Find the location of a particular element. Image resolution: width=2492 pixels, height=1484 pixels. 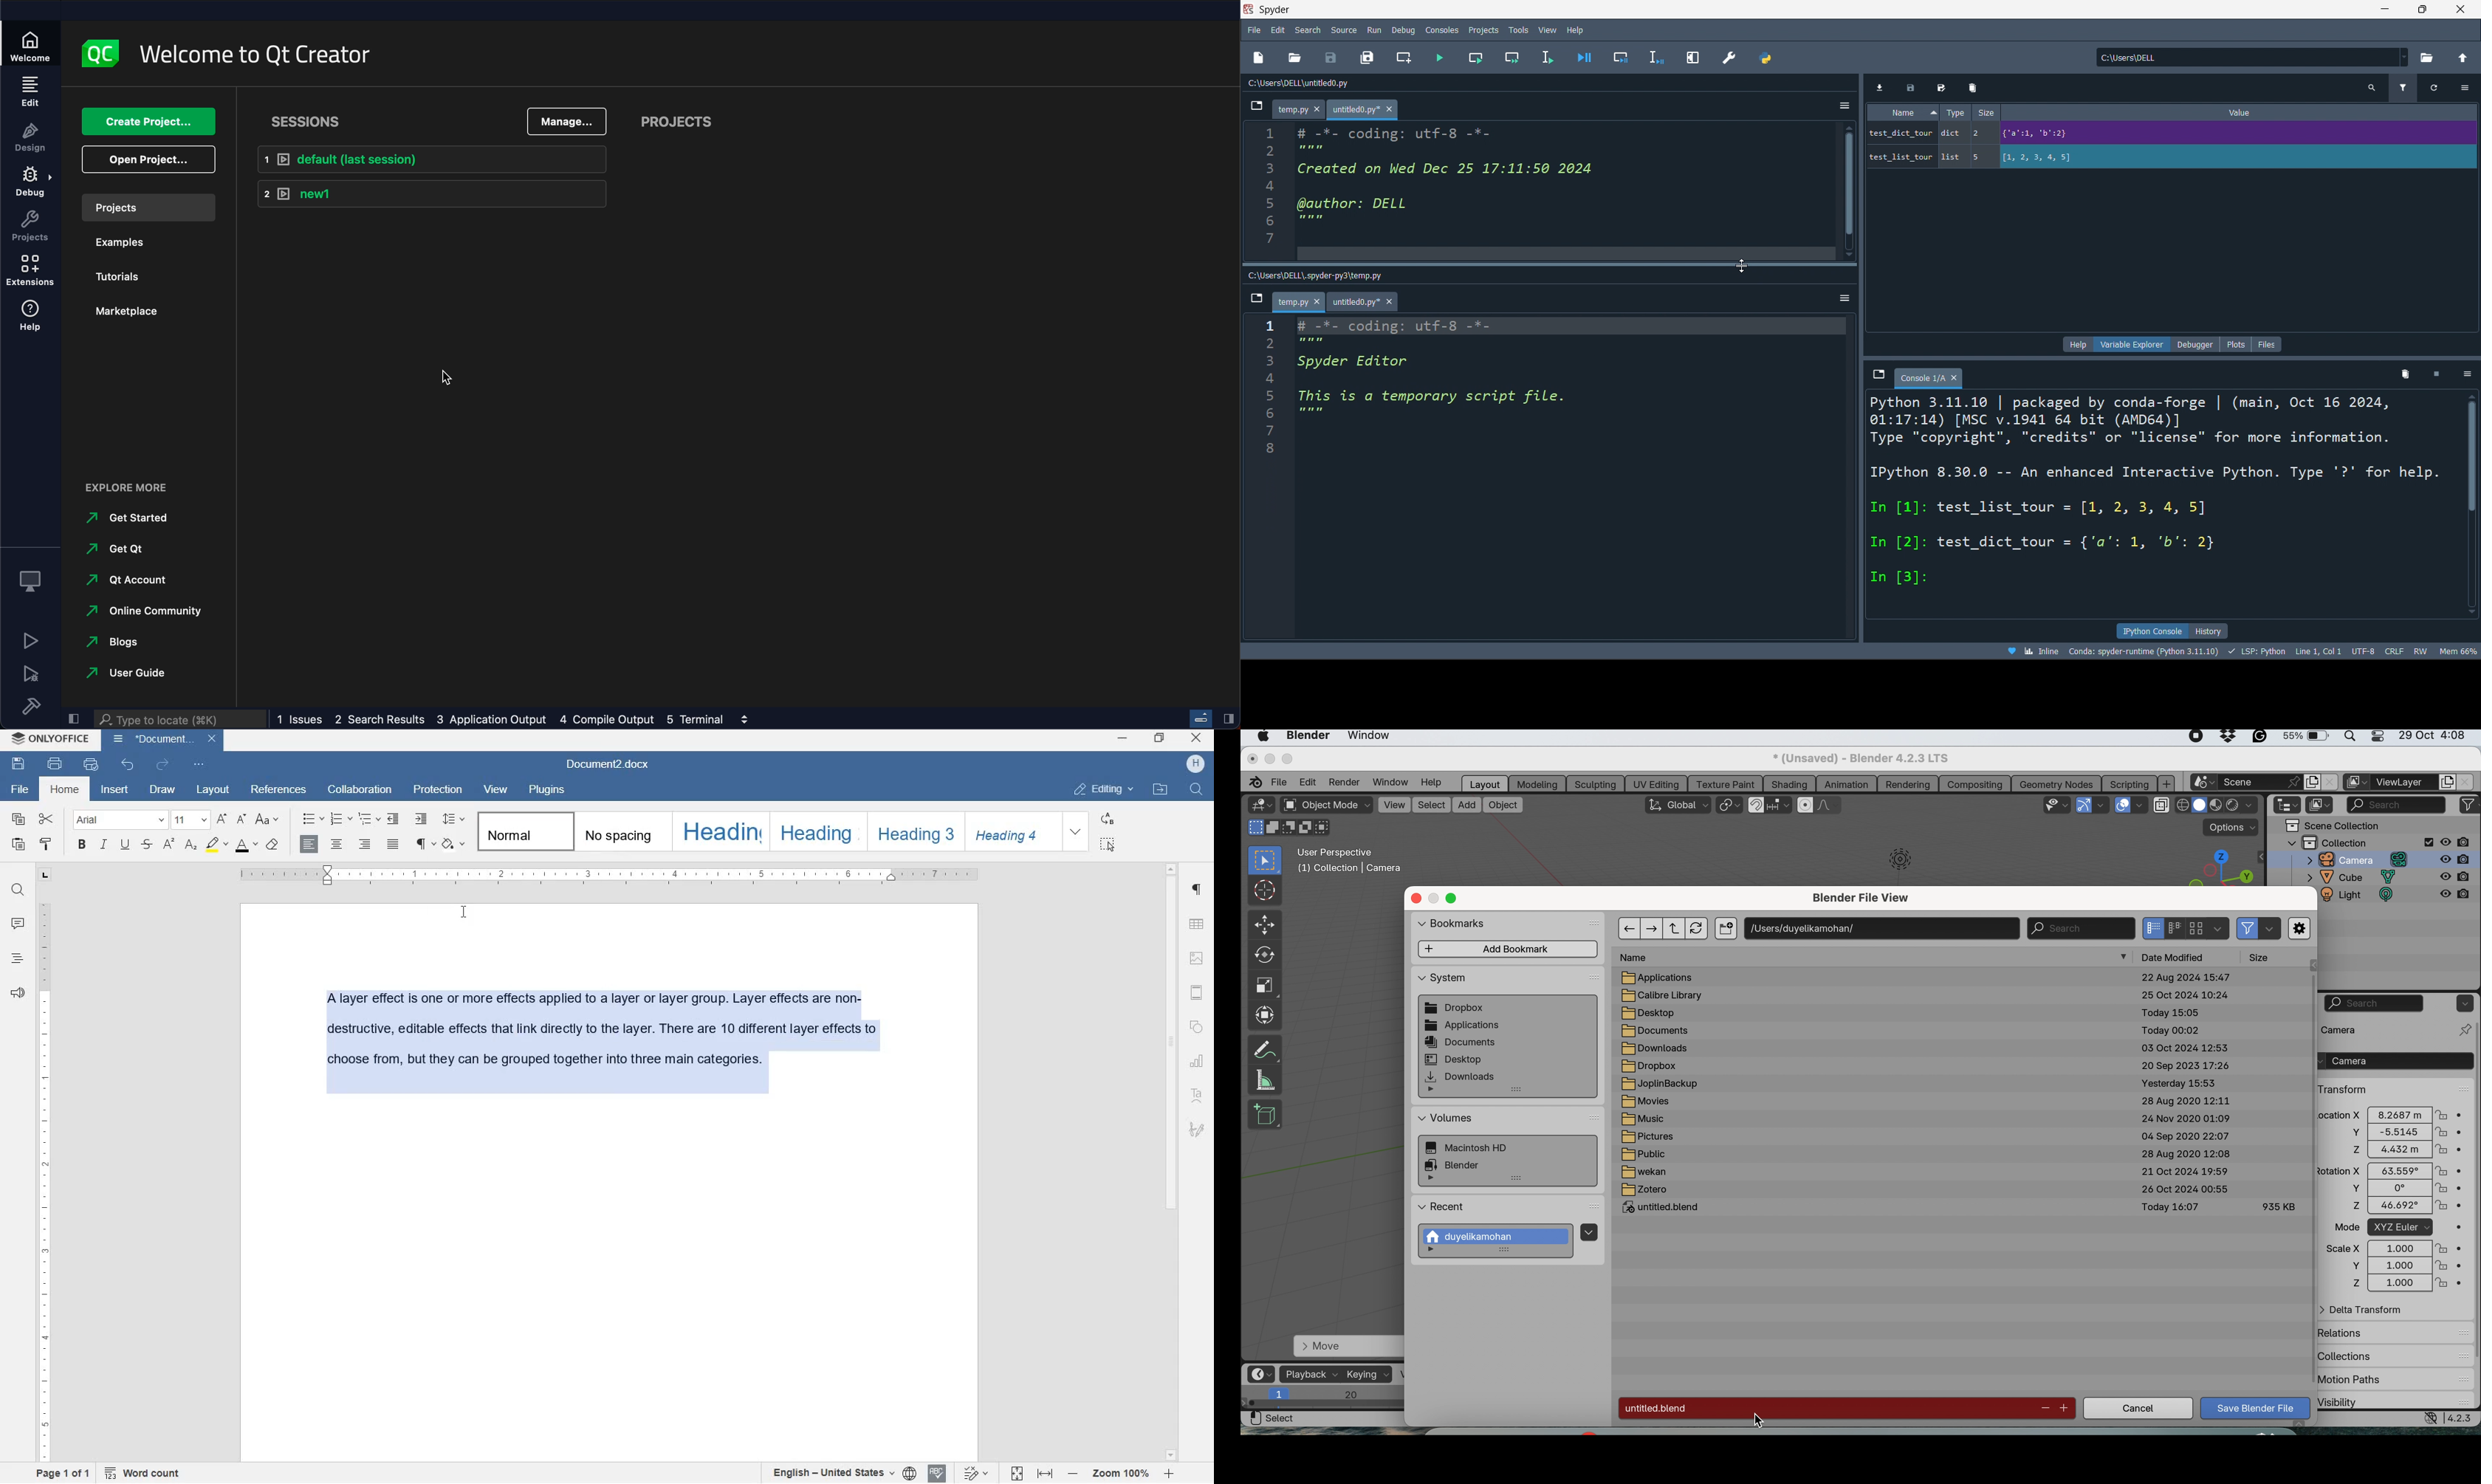

editor type is located at coordinates (1263, 1374).